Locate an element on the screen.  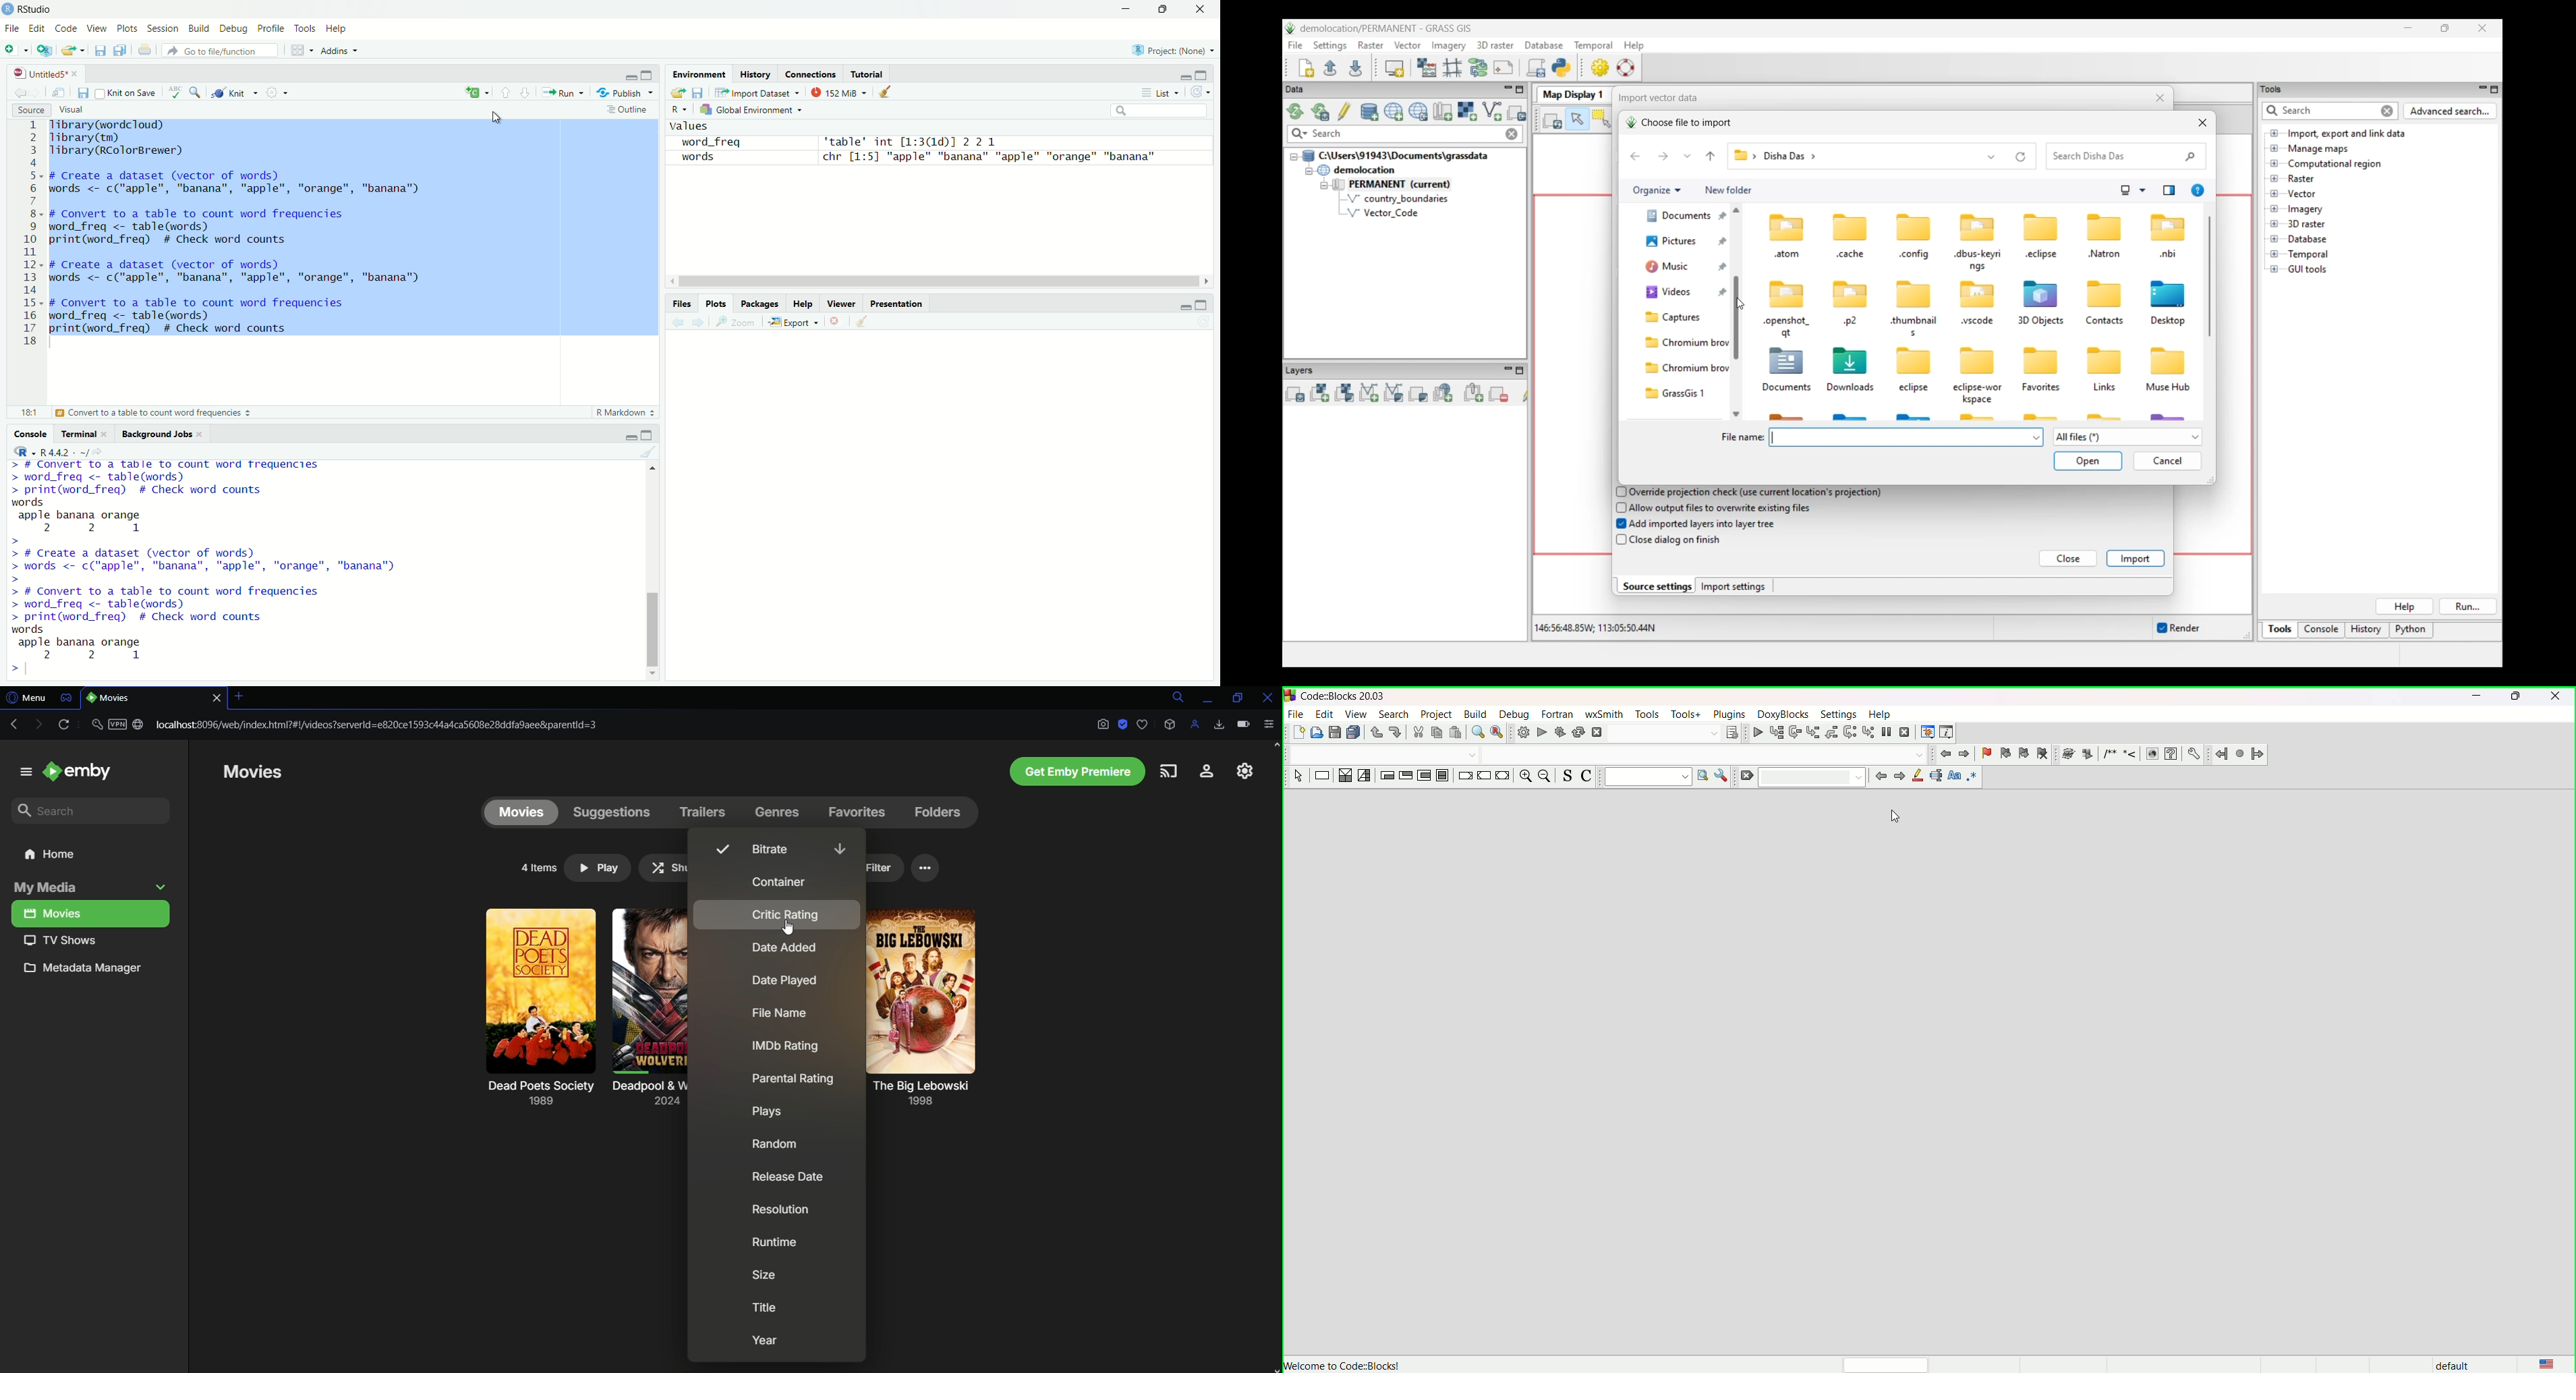
Presentation is located at coordinates (896, 303).